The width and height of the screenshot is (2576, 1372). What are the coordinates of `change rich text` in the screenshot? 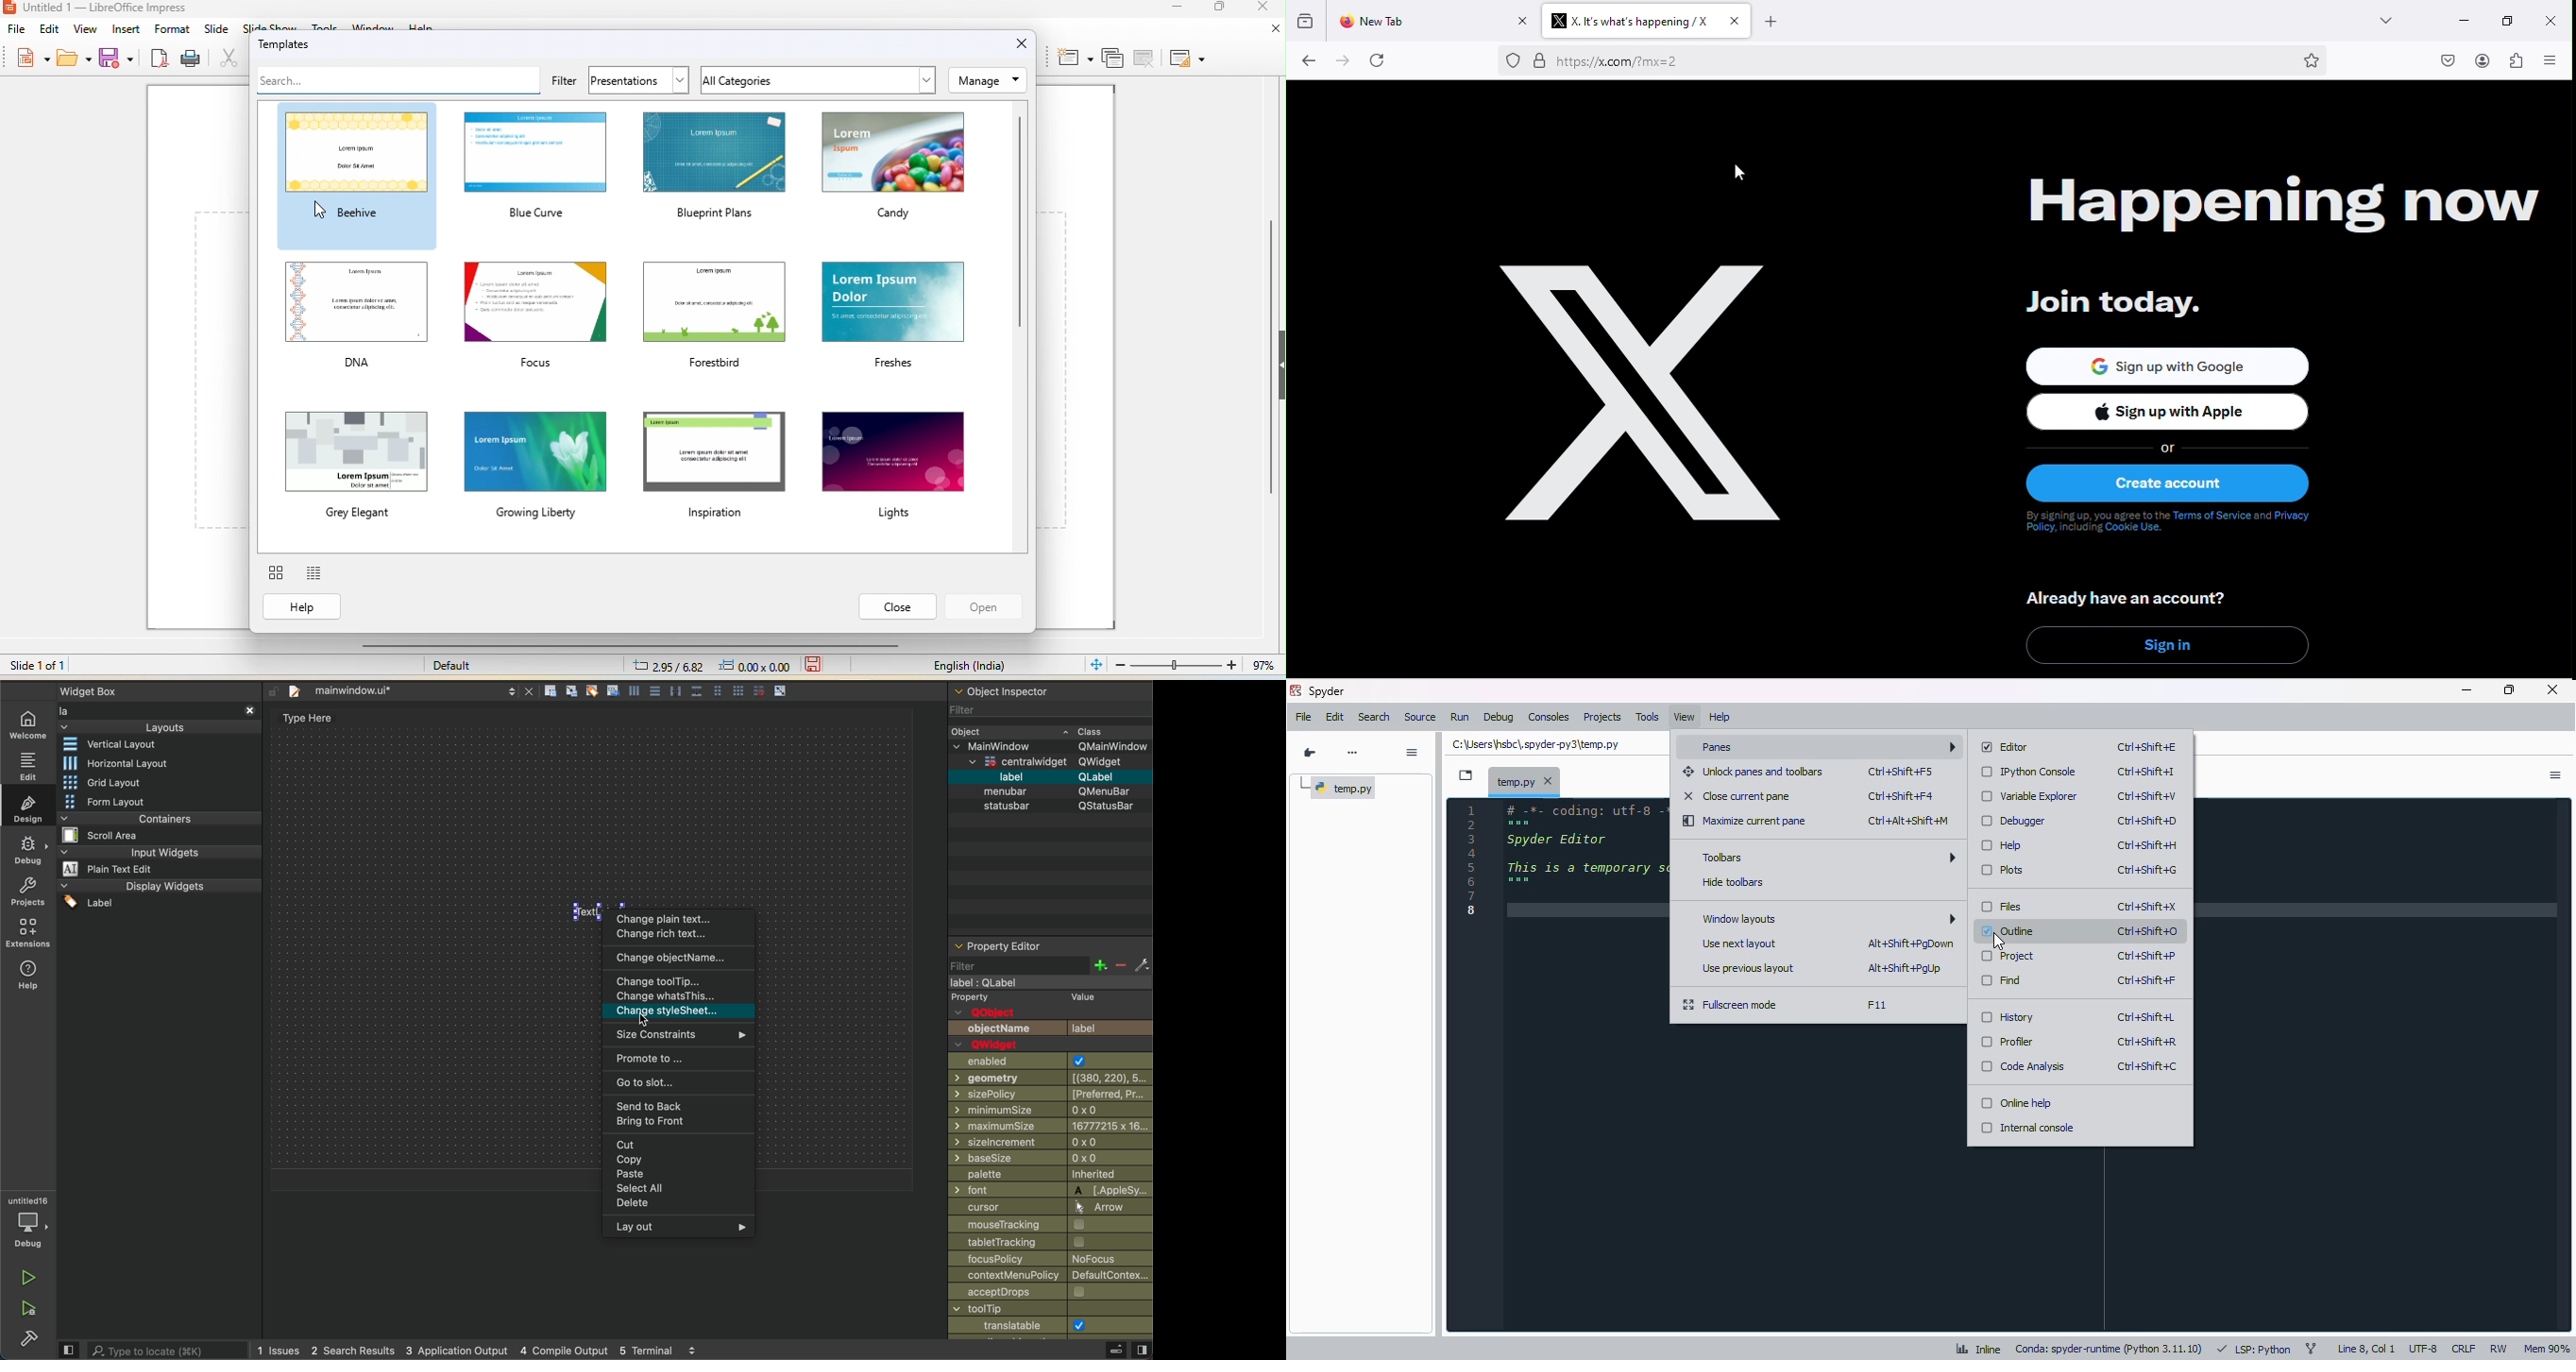 It's located at (681, 938).